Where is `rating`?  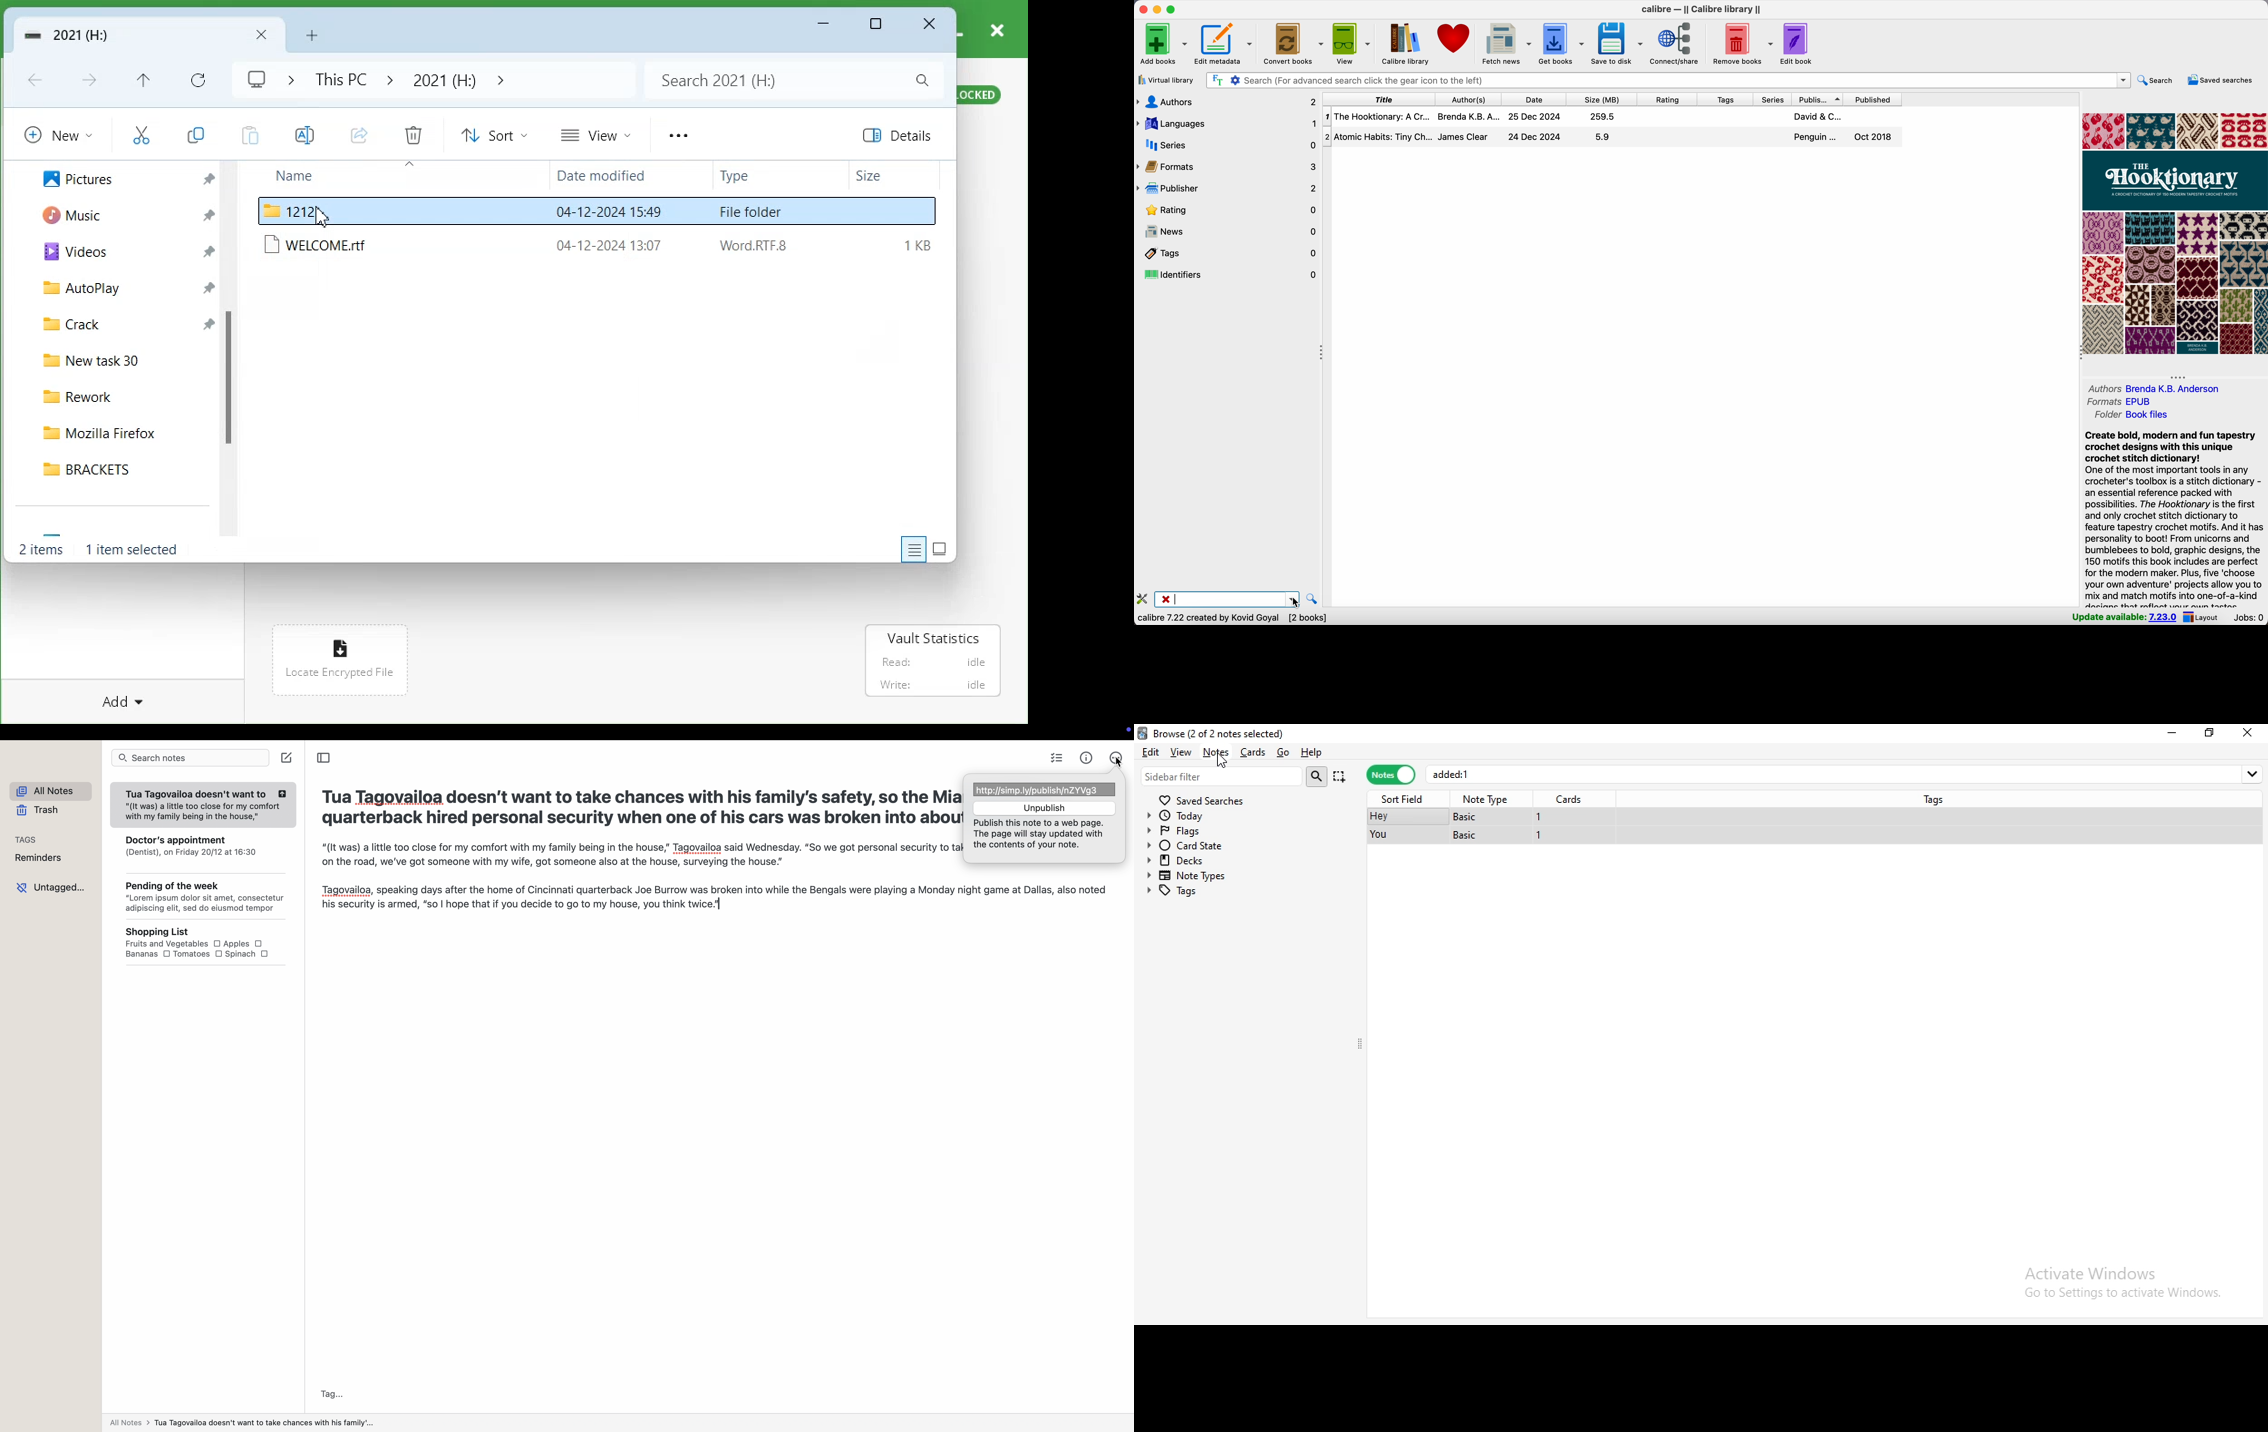 rating is located at coordinates (1227, 211).